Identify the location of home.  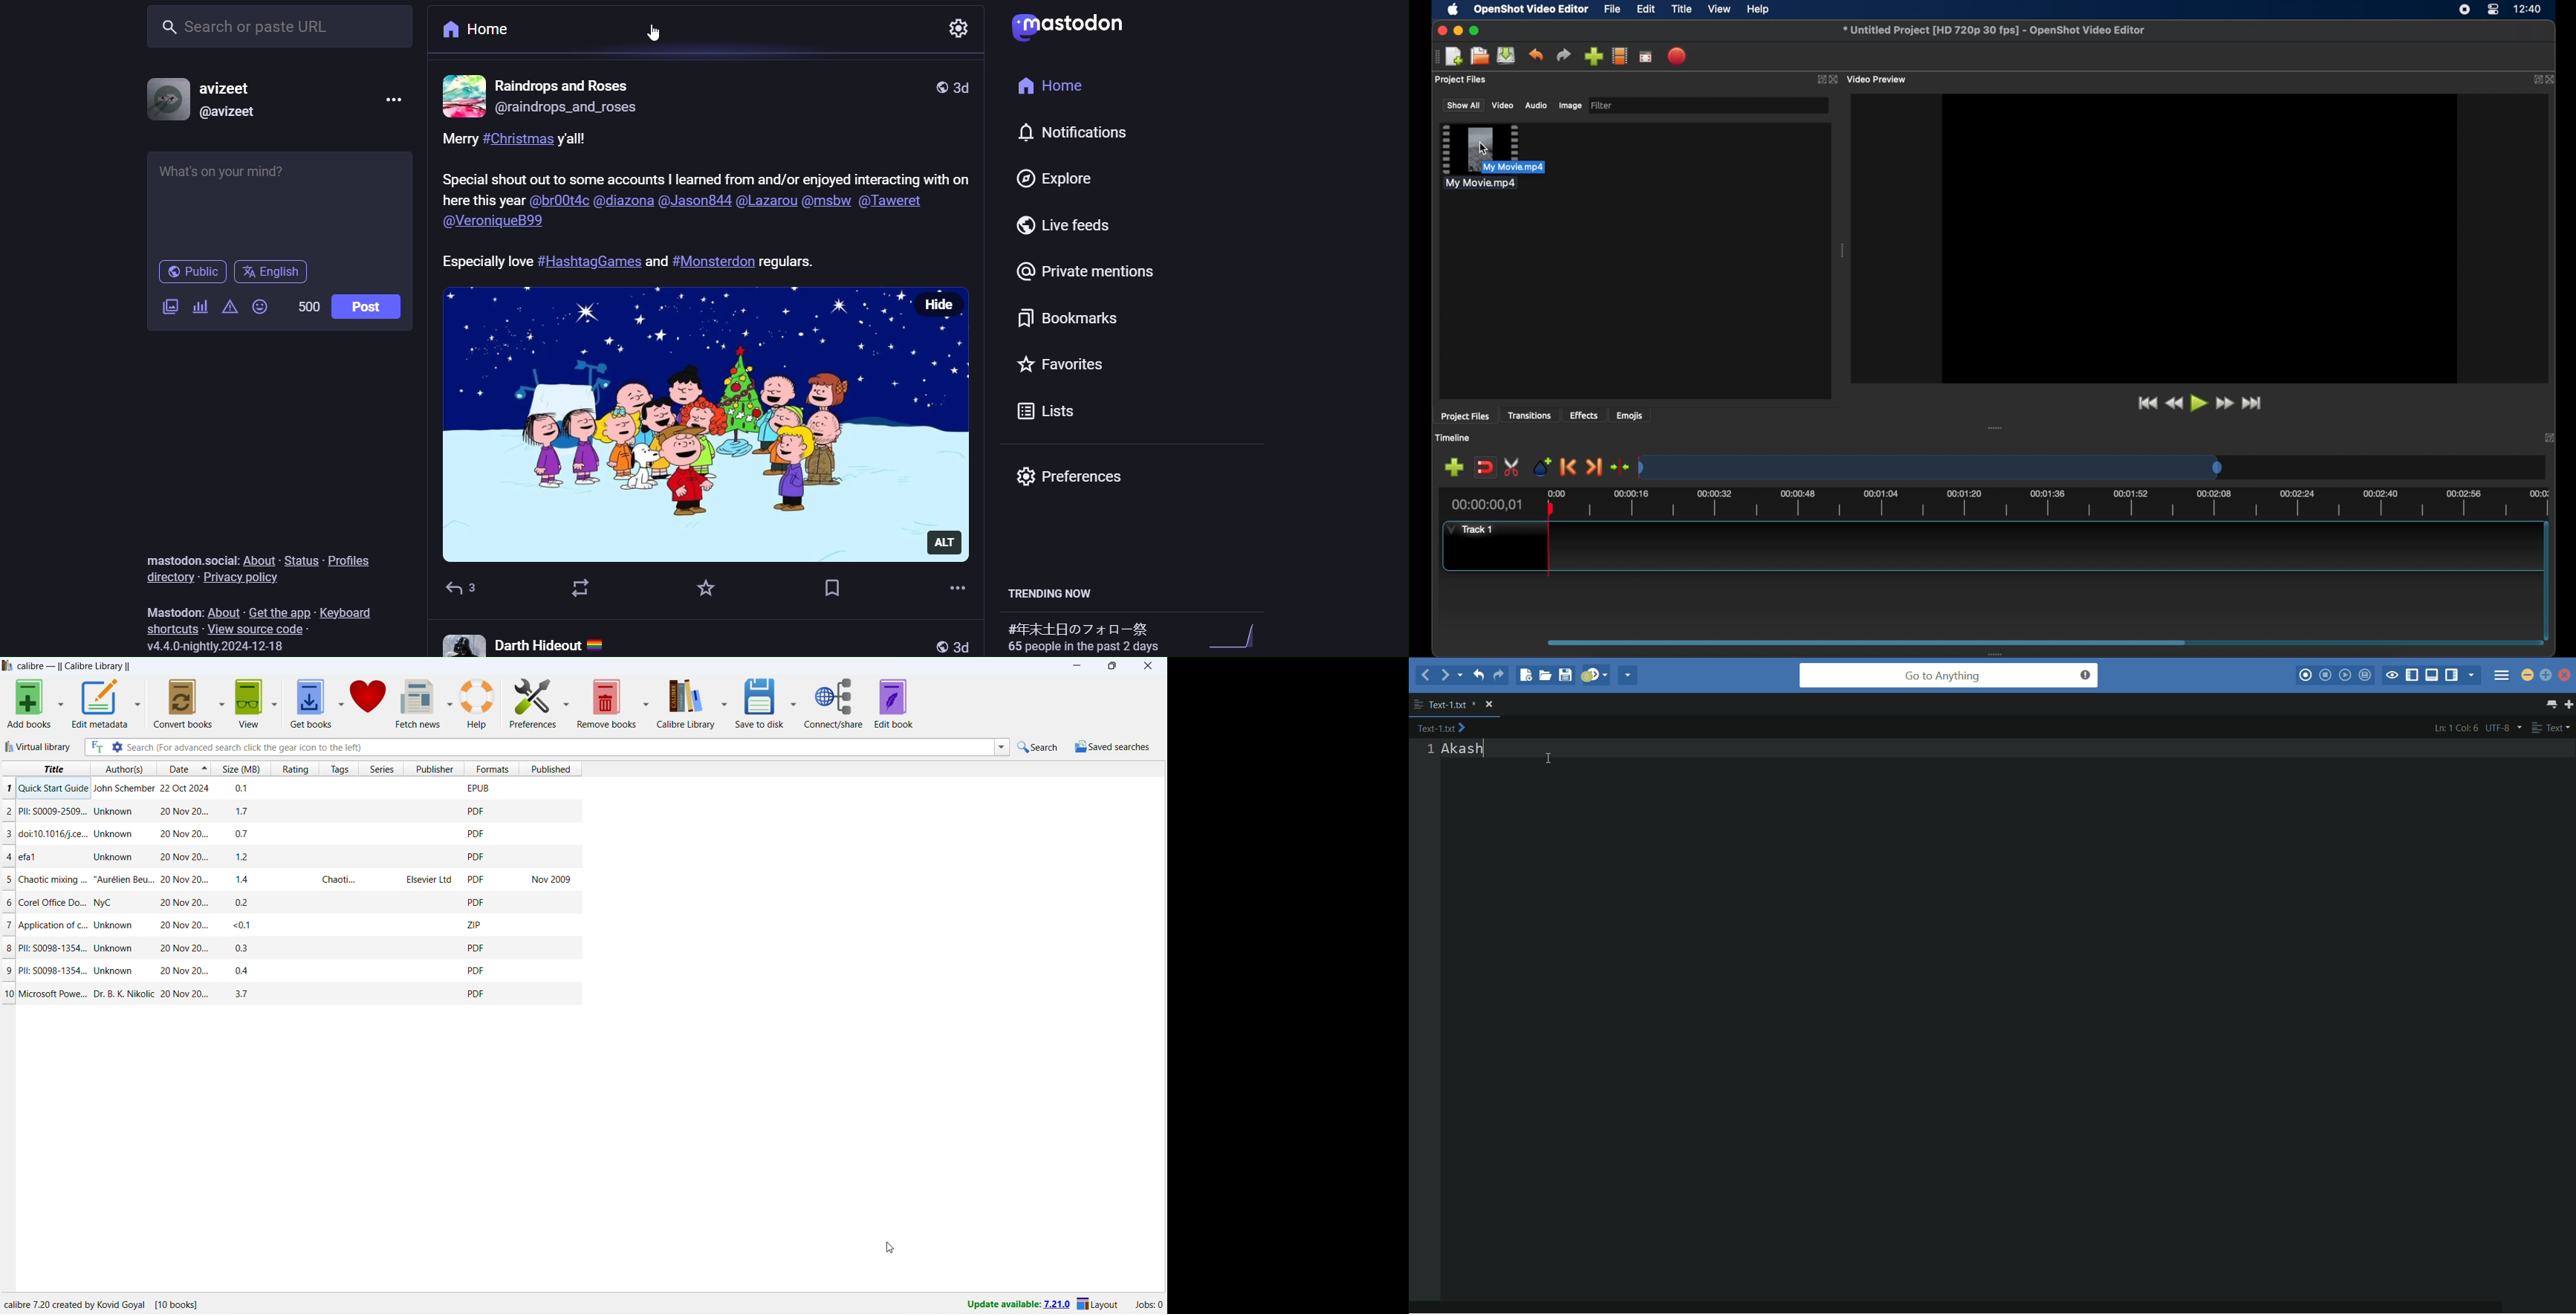
(1053, 85).